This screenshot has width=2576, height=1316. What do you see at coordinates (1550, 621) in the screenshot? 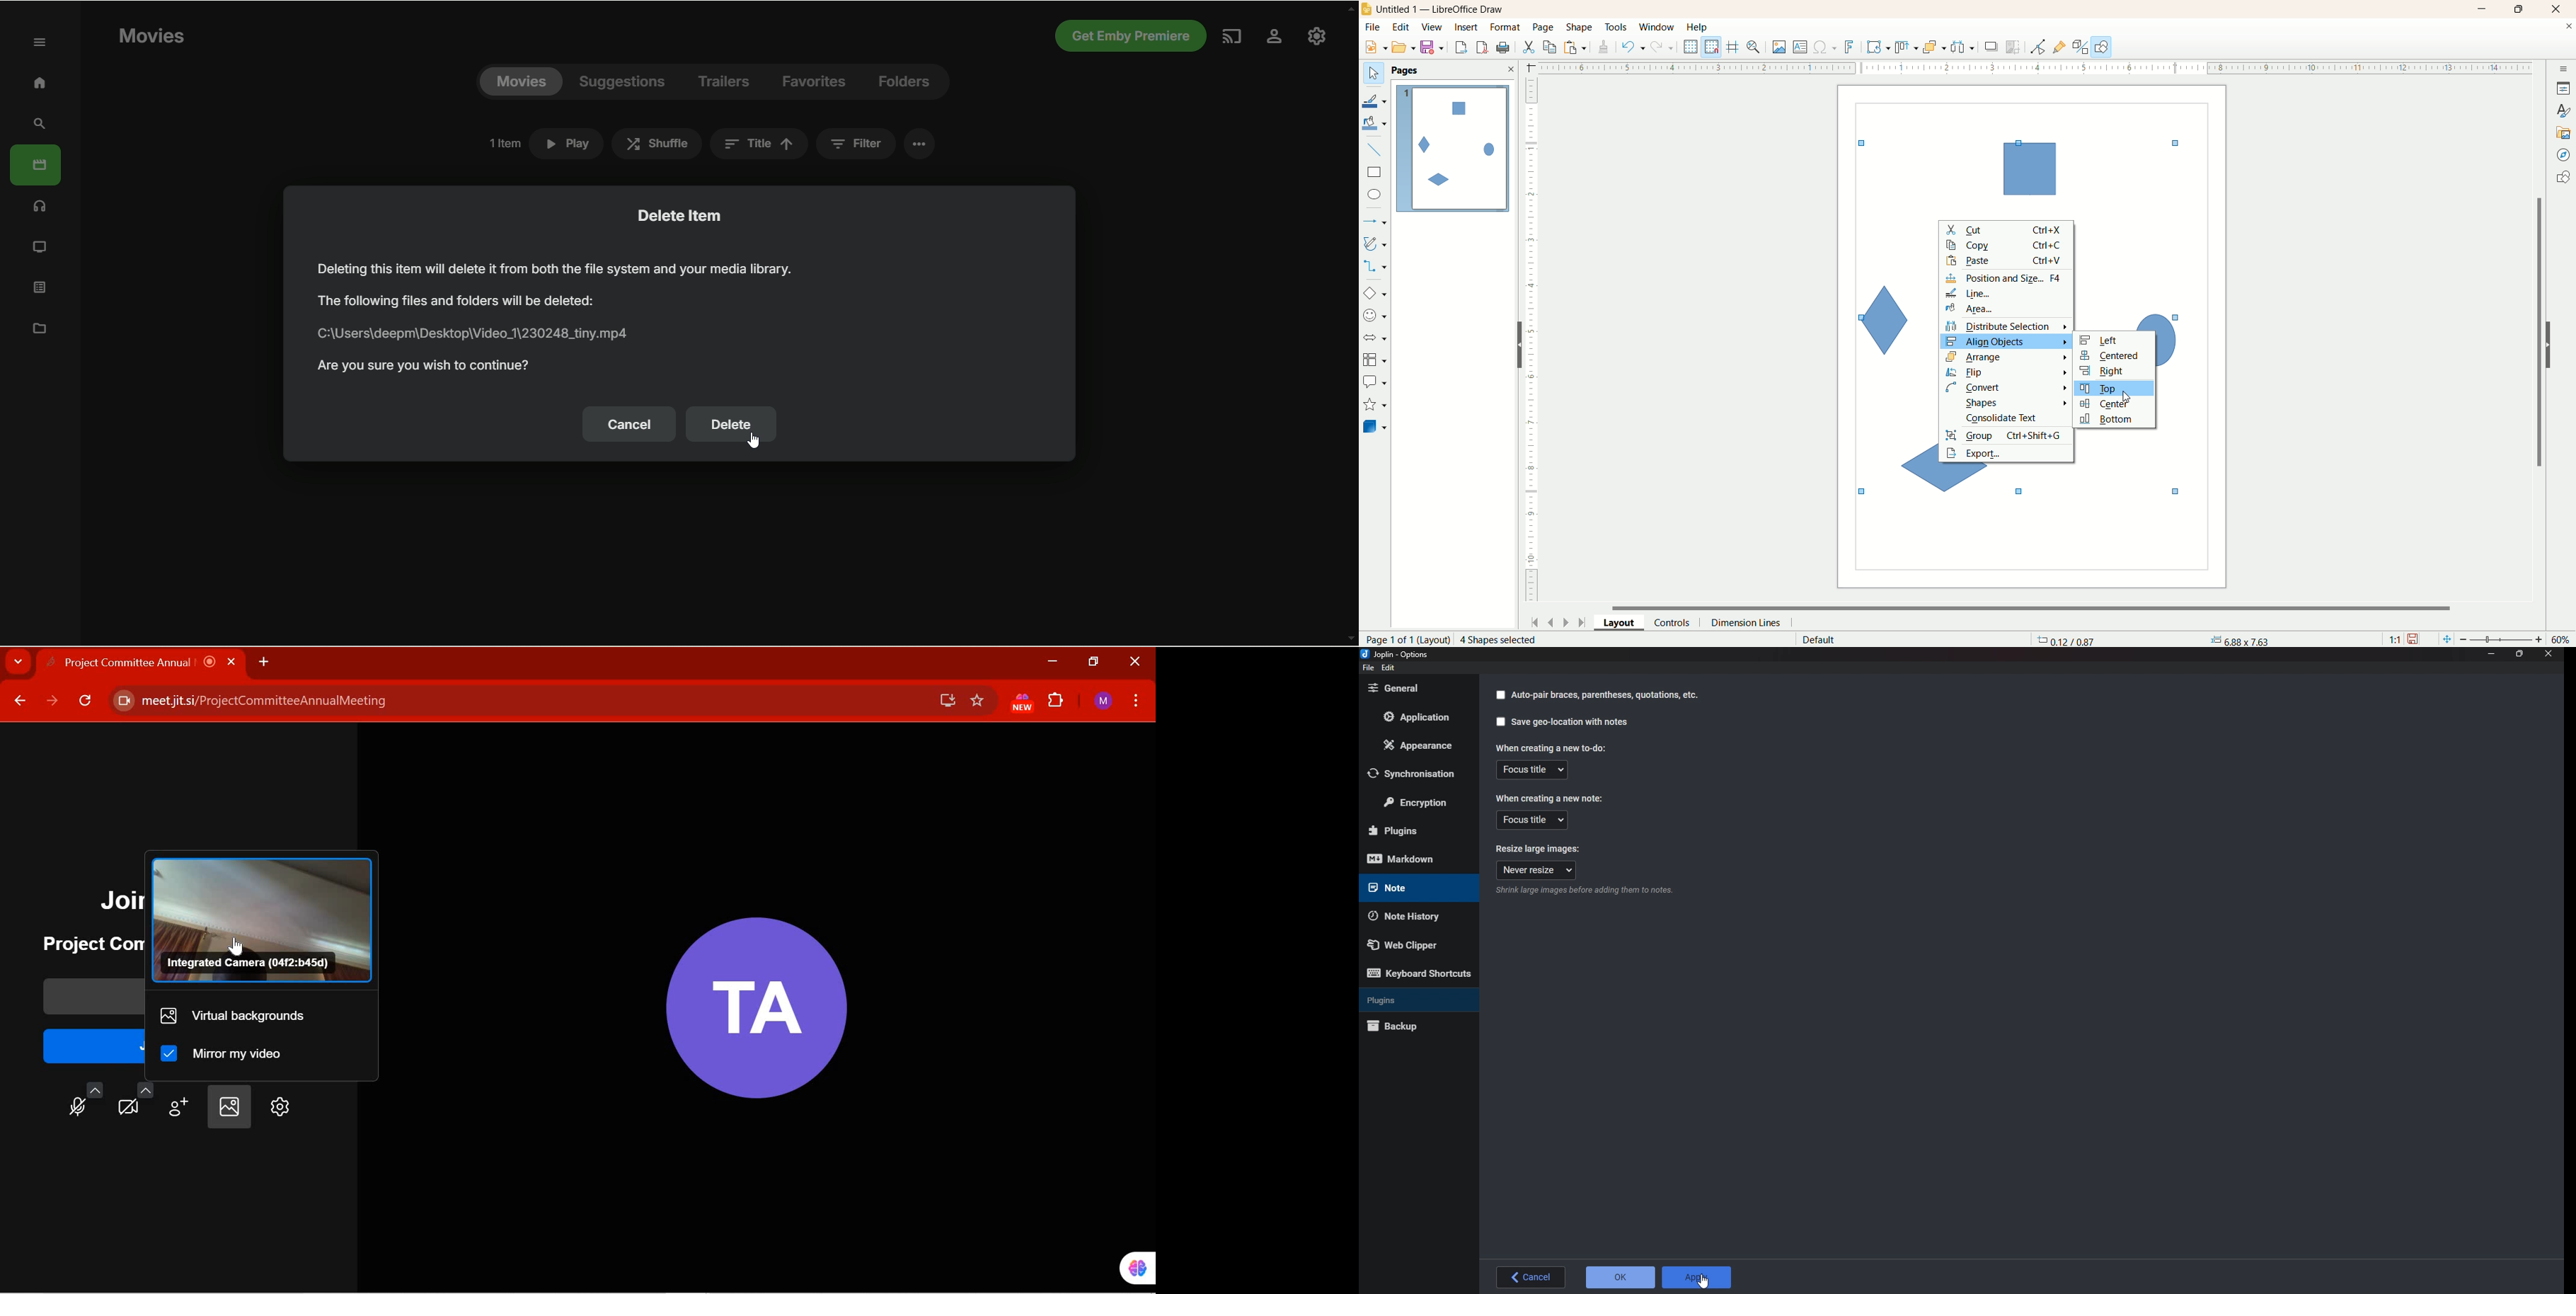
I see `previous page` at bounding box center [1550, 621].